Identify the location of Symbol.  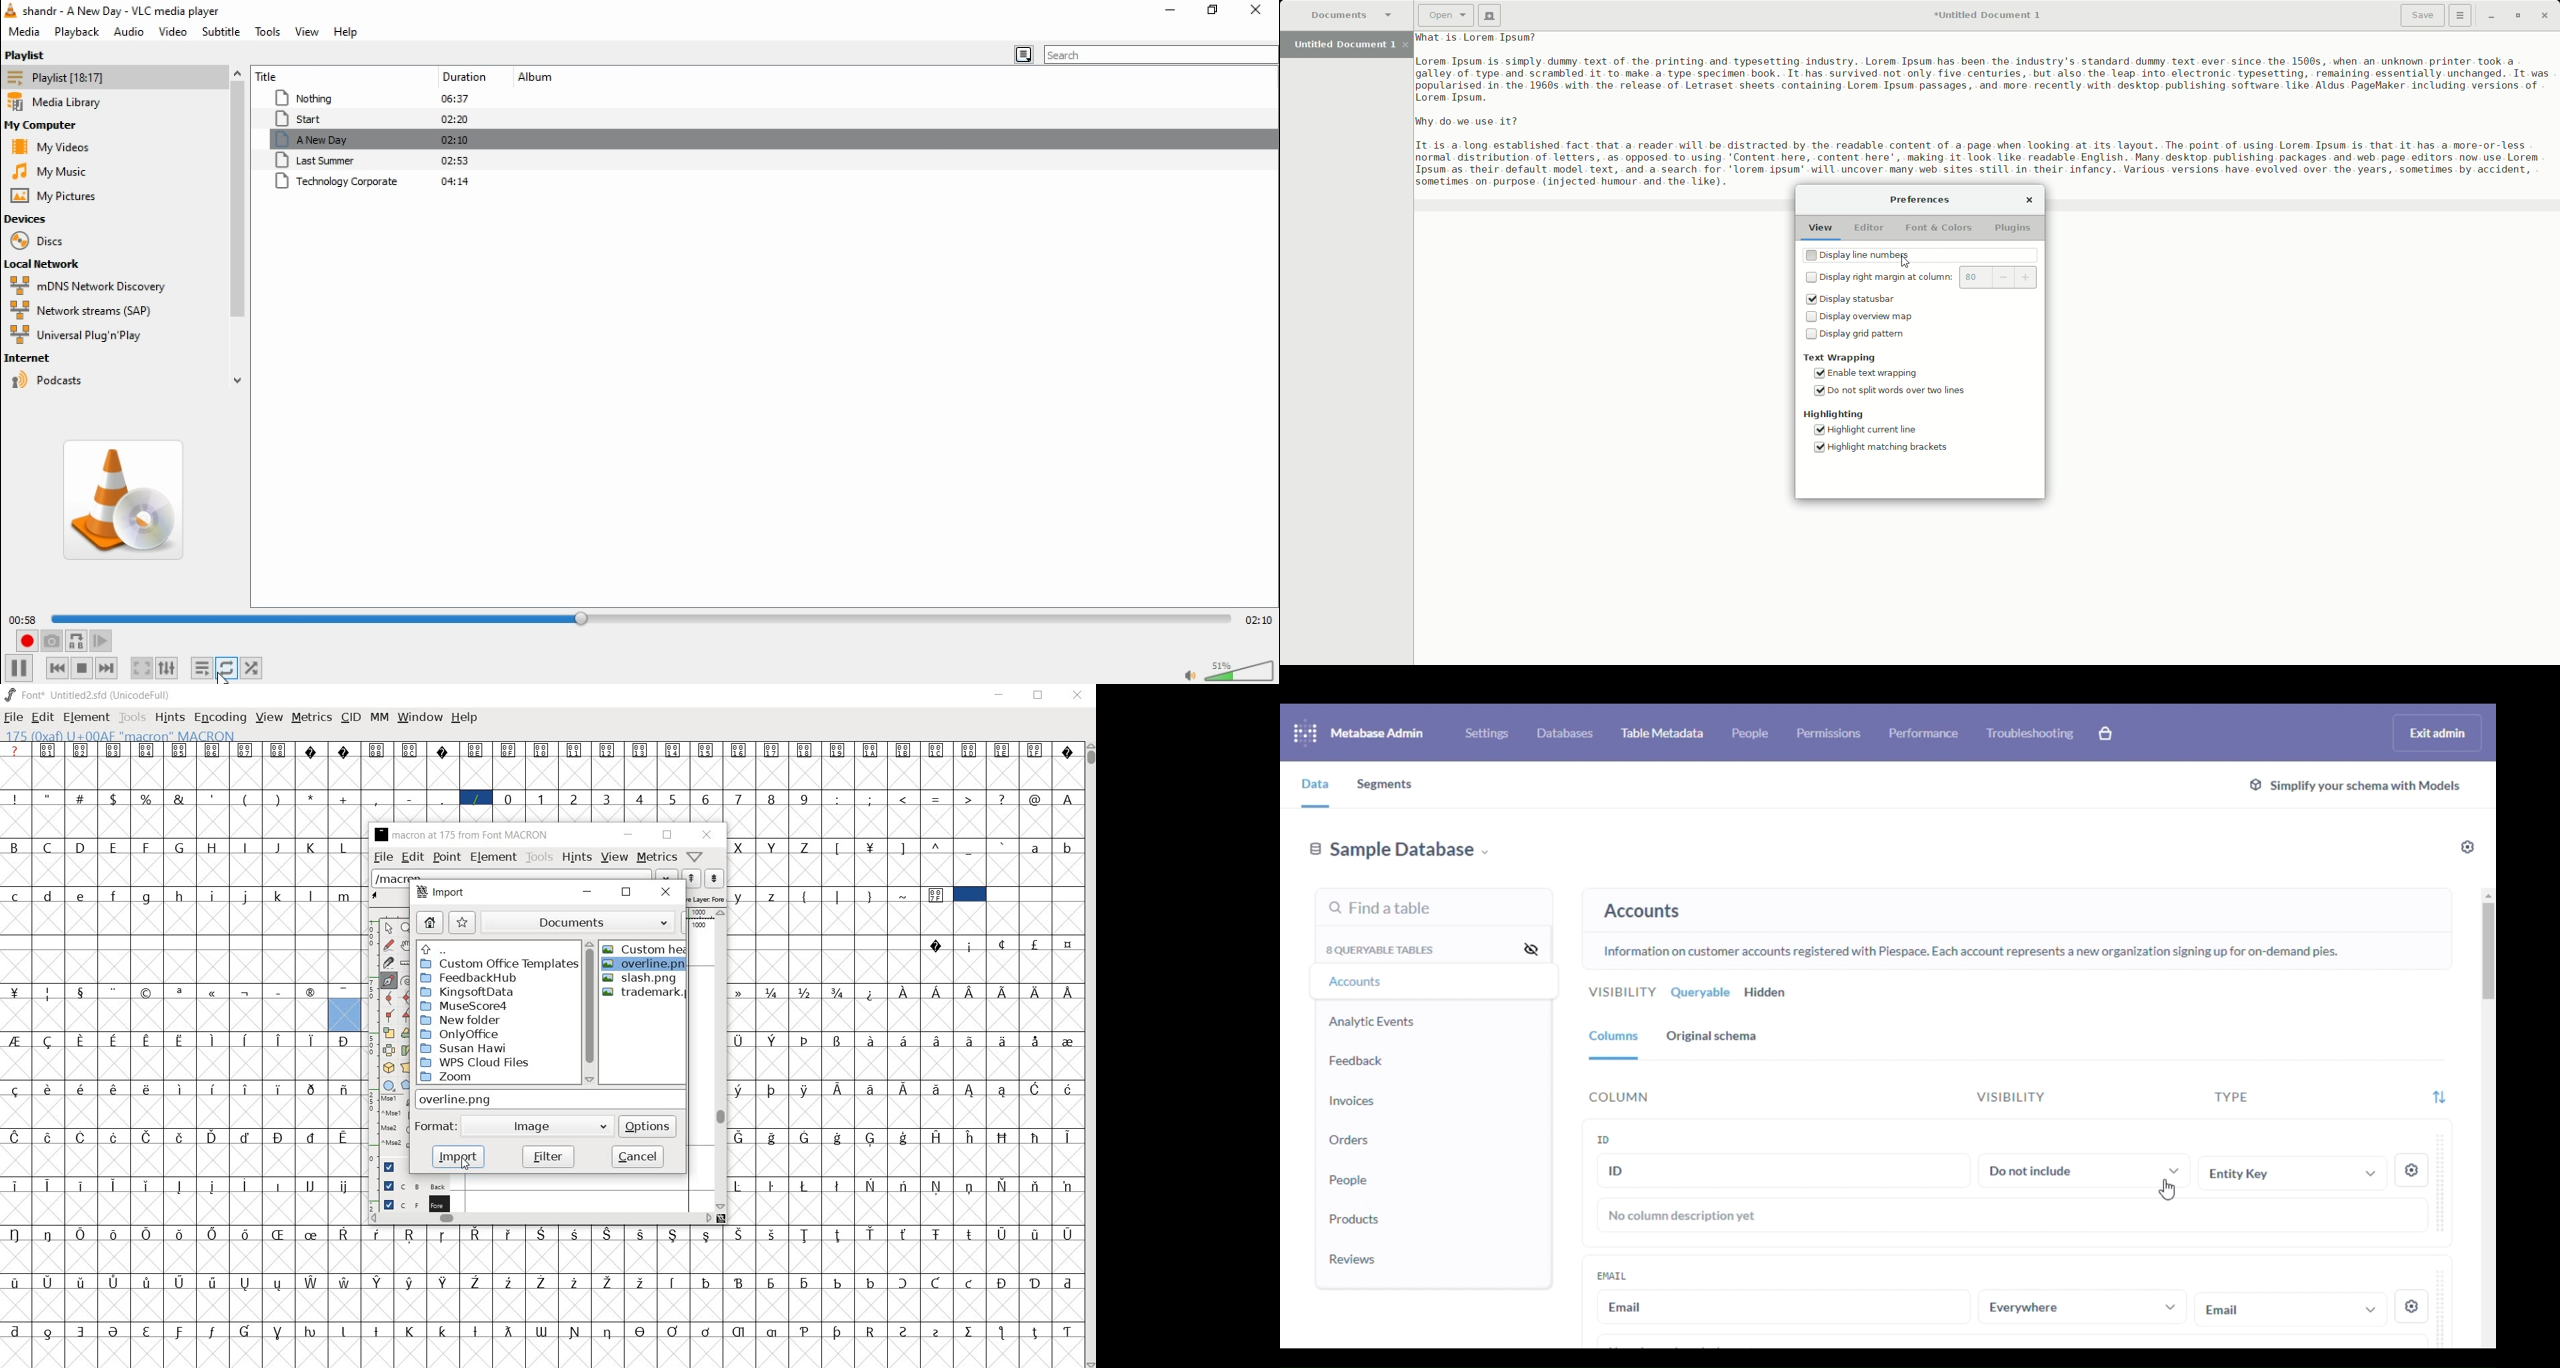
(1066, 749).